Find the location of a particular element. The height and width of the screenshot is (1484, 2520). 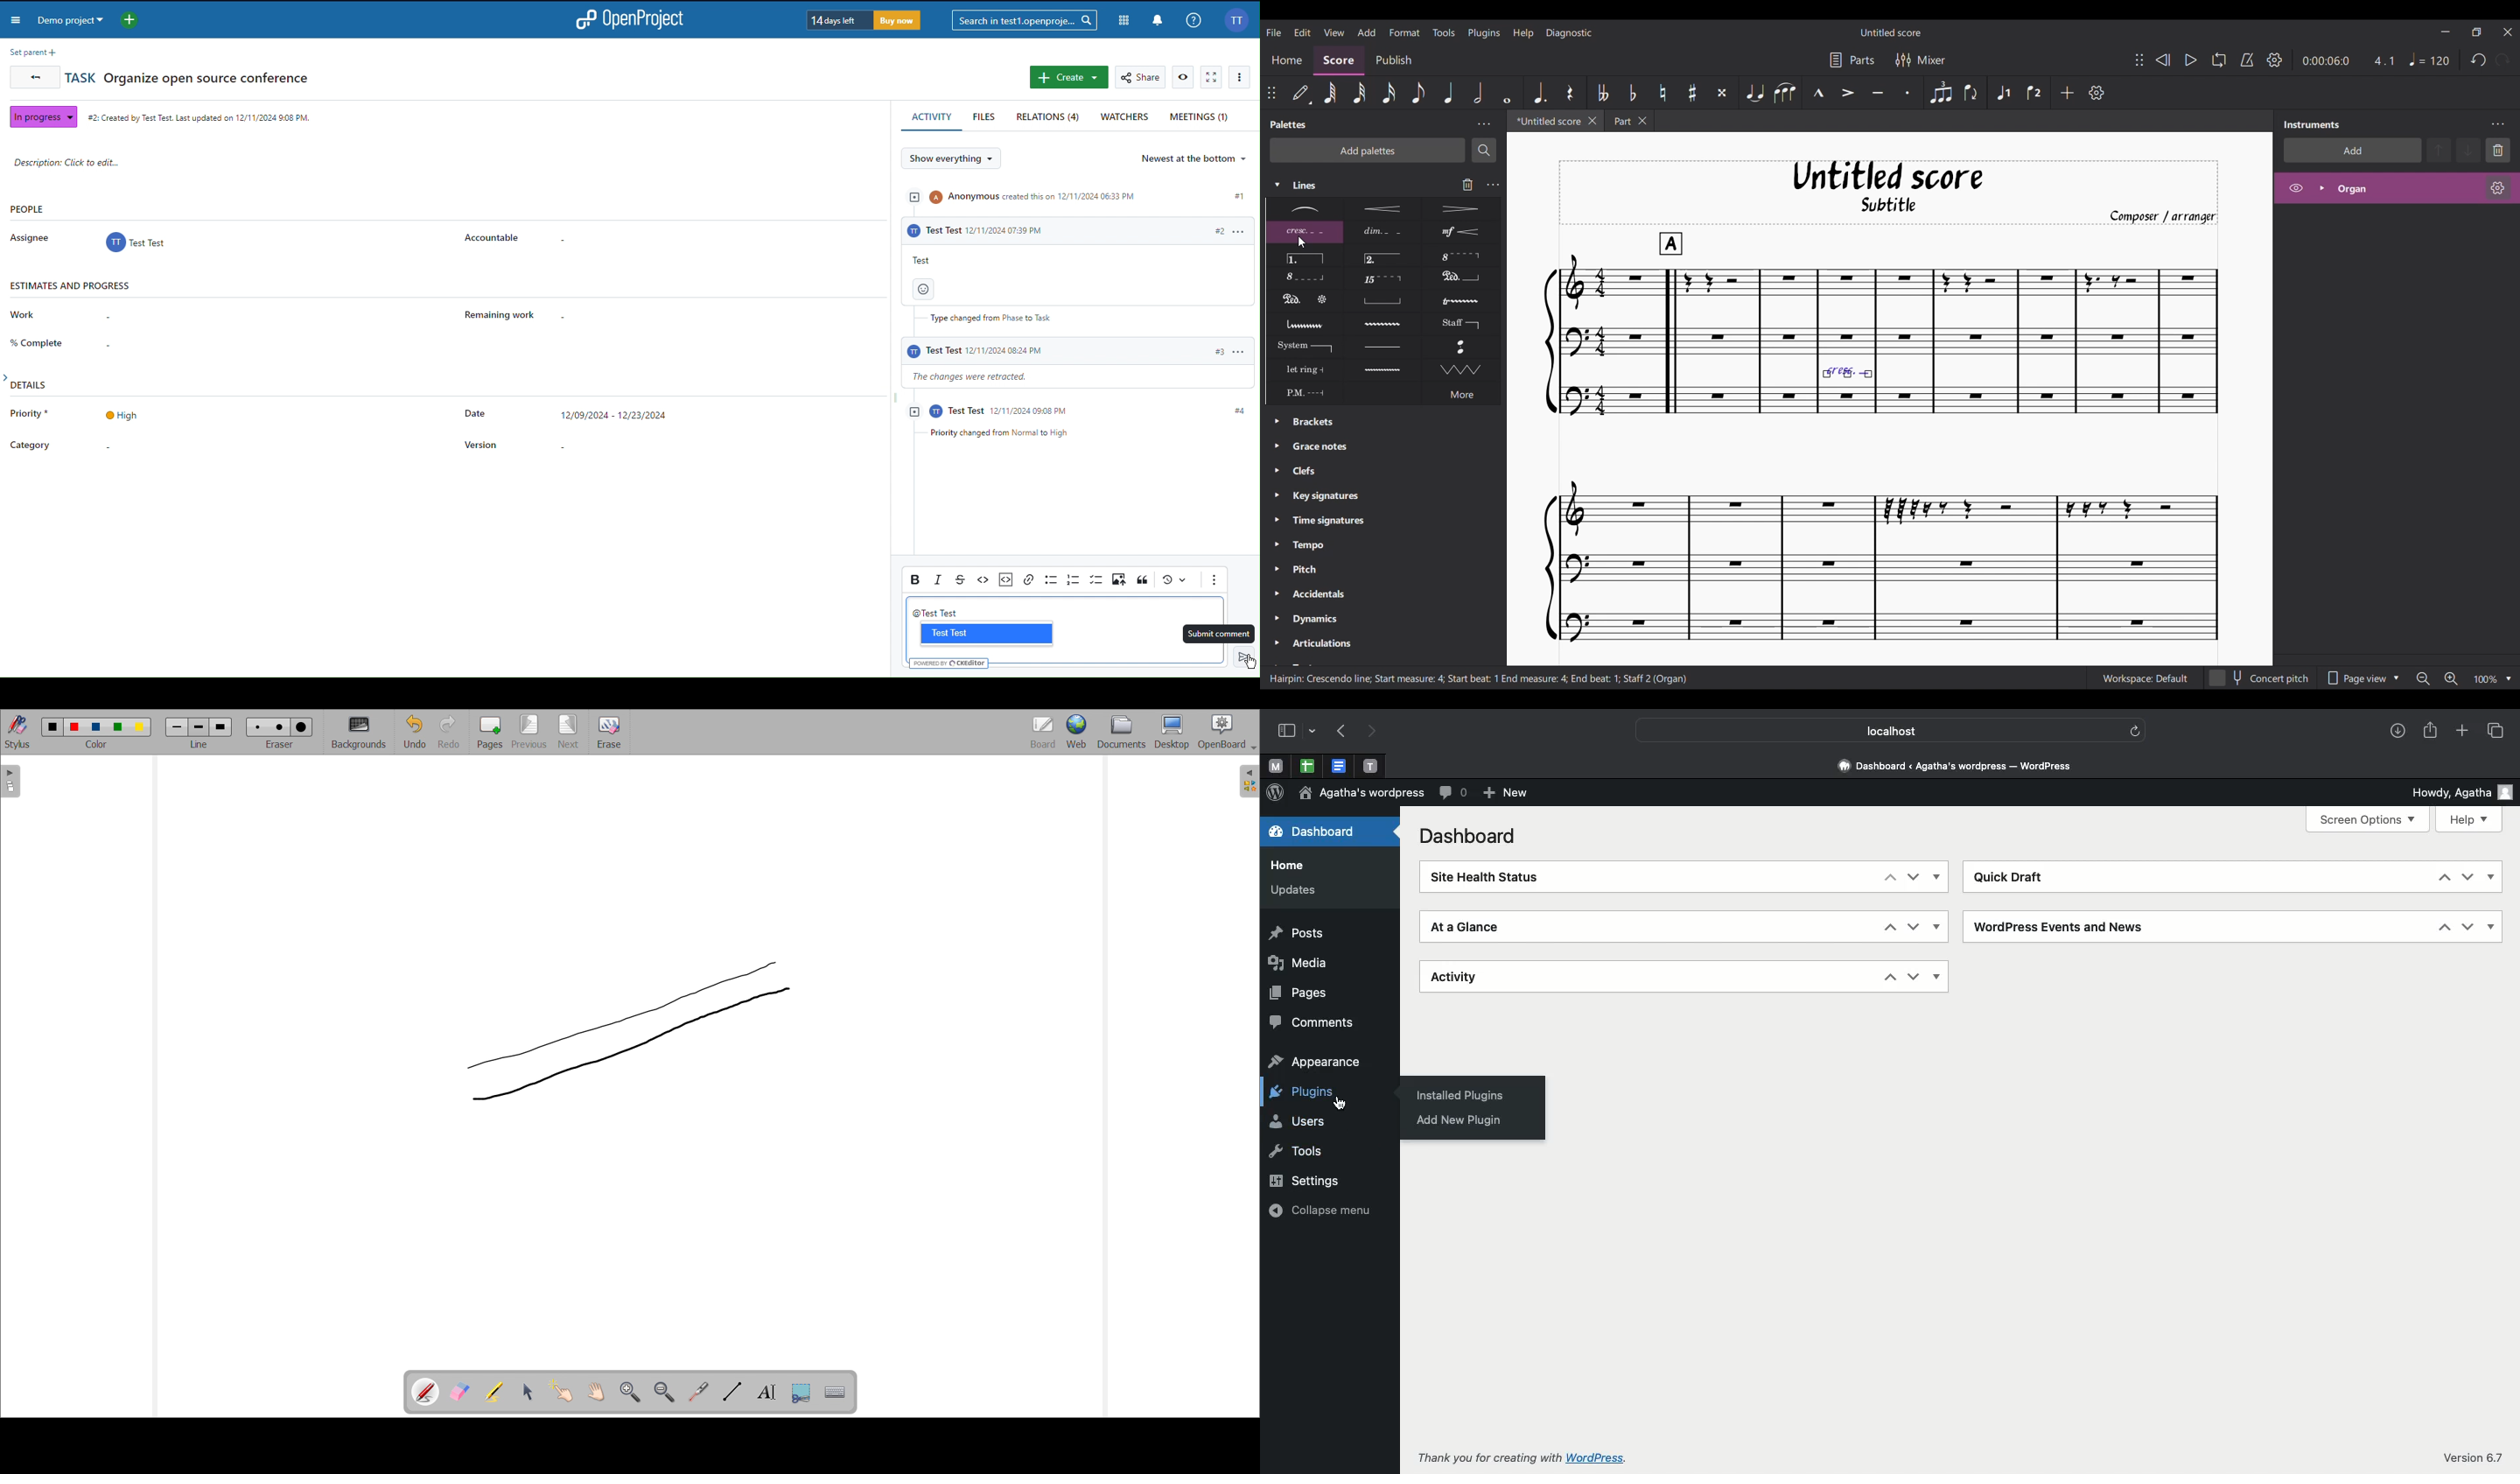

Quarter note is located at coordinates (2430, 60).